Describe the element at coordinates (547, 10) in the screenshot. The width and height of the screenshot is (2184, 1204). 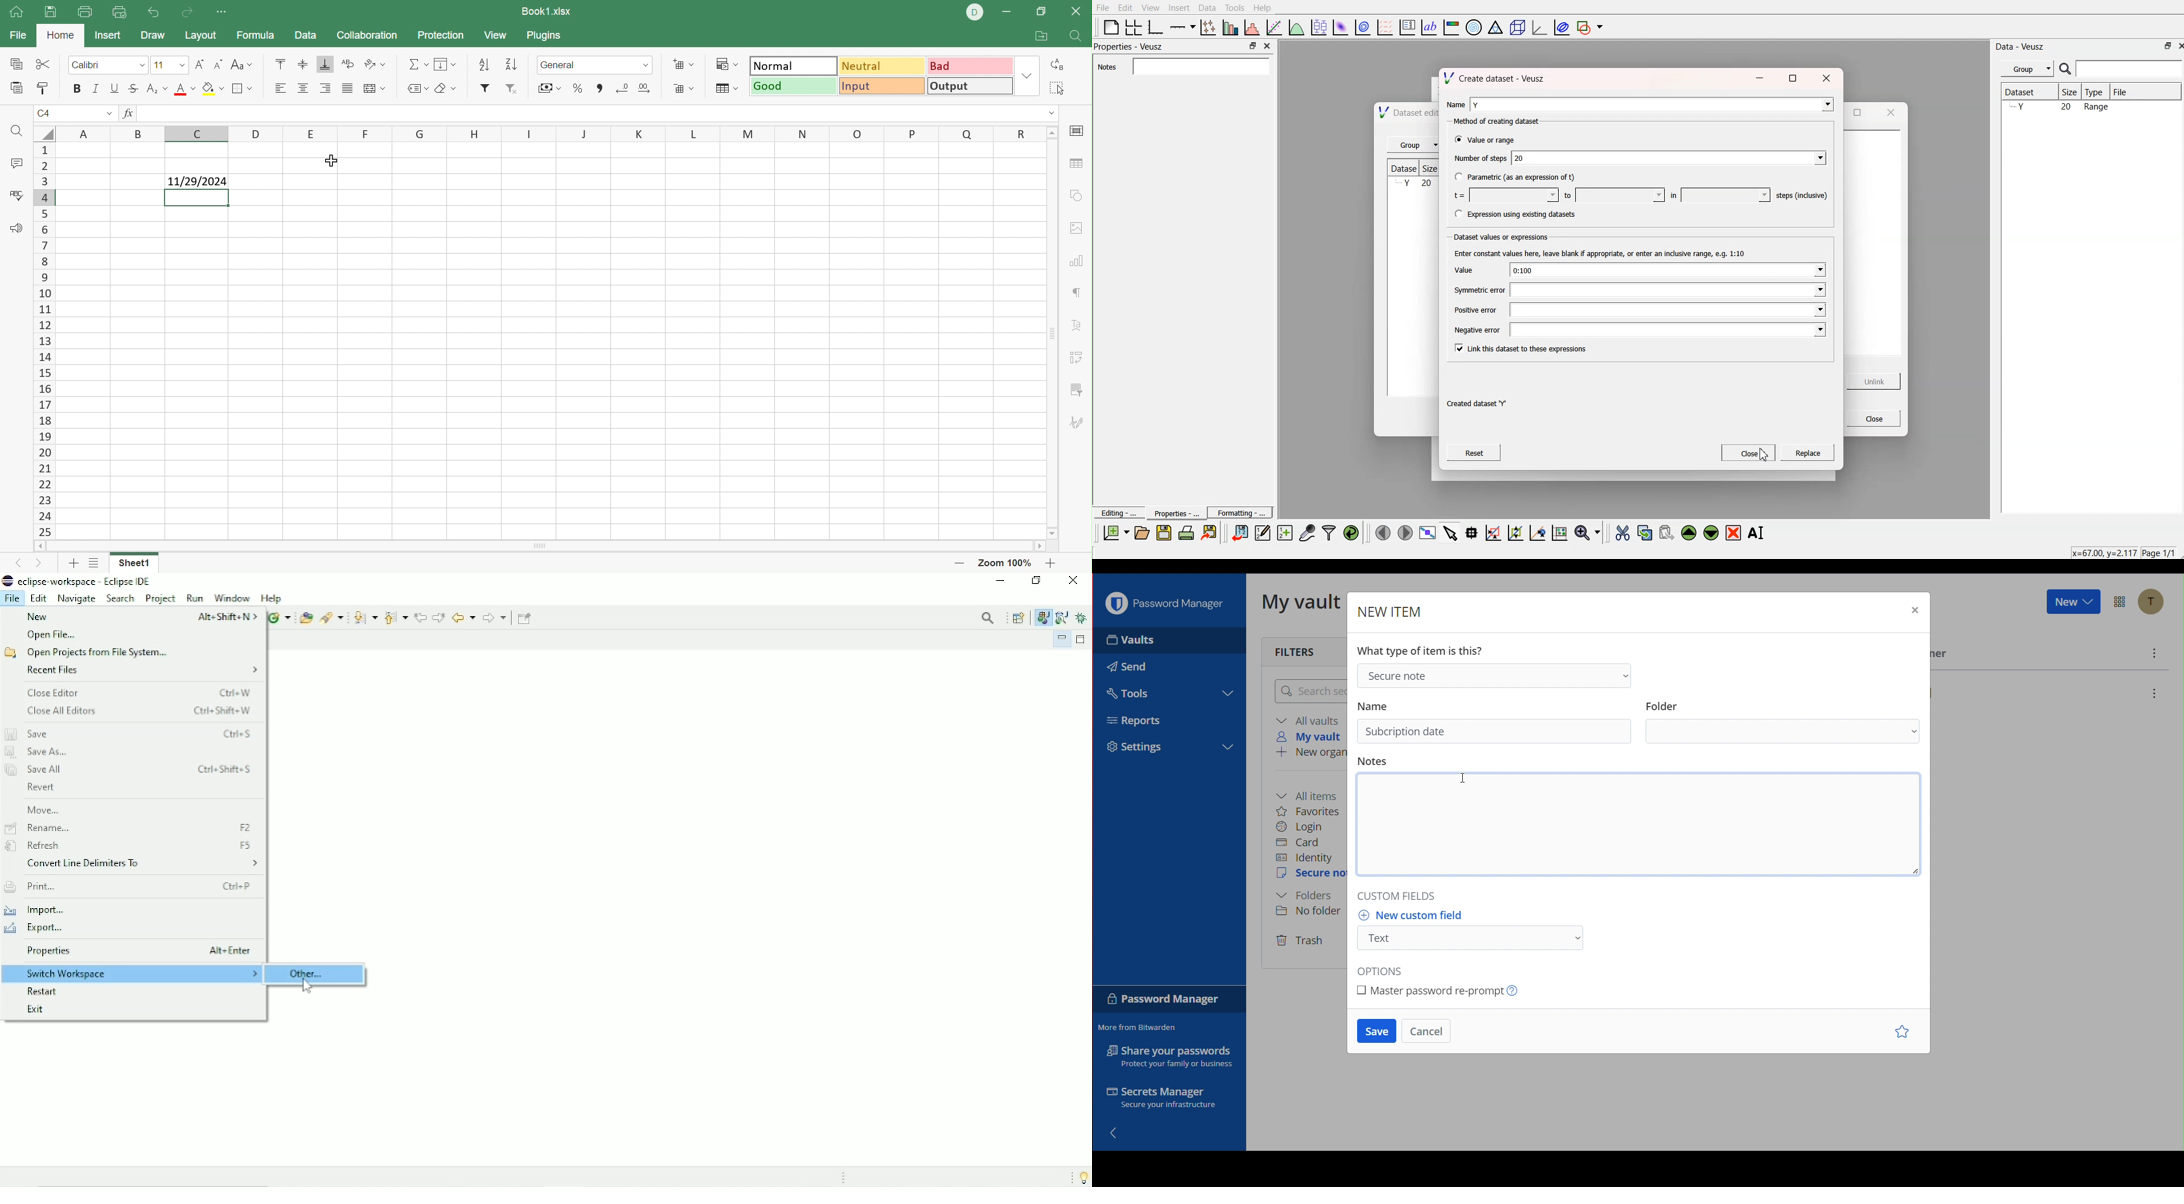
I see `Book1.xlsx` at that location.